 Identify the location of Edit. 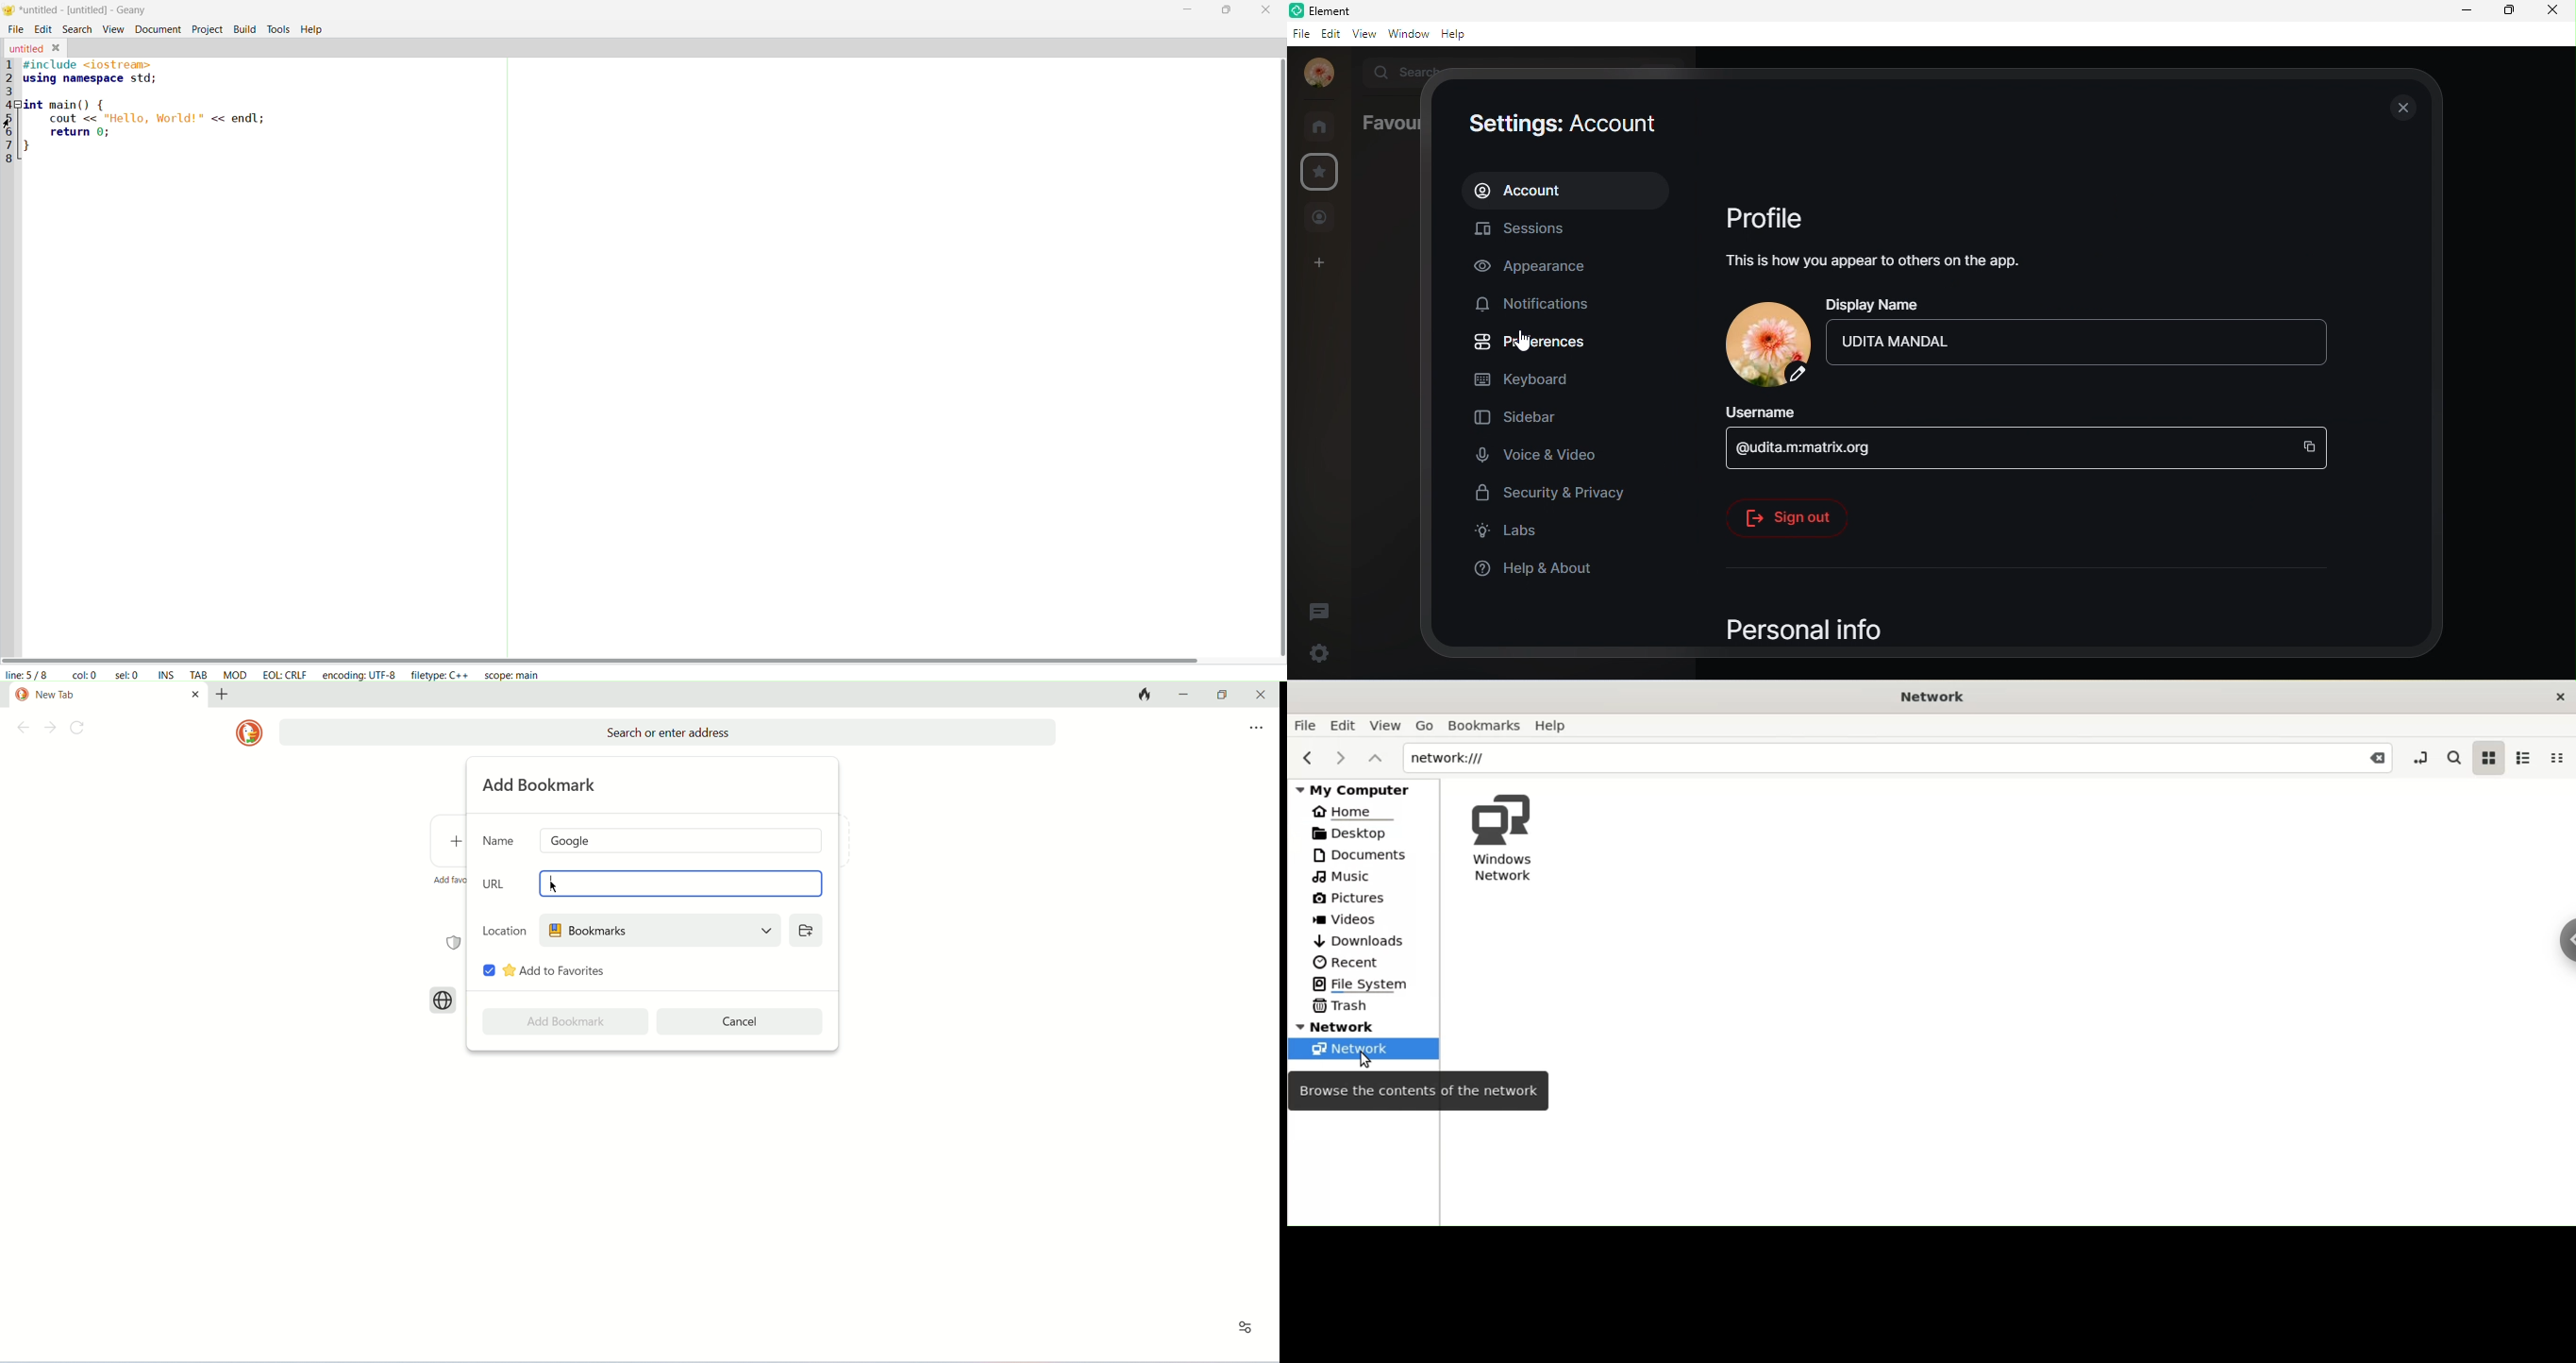
(1343, 724).